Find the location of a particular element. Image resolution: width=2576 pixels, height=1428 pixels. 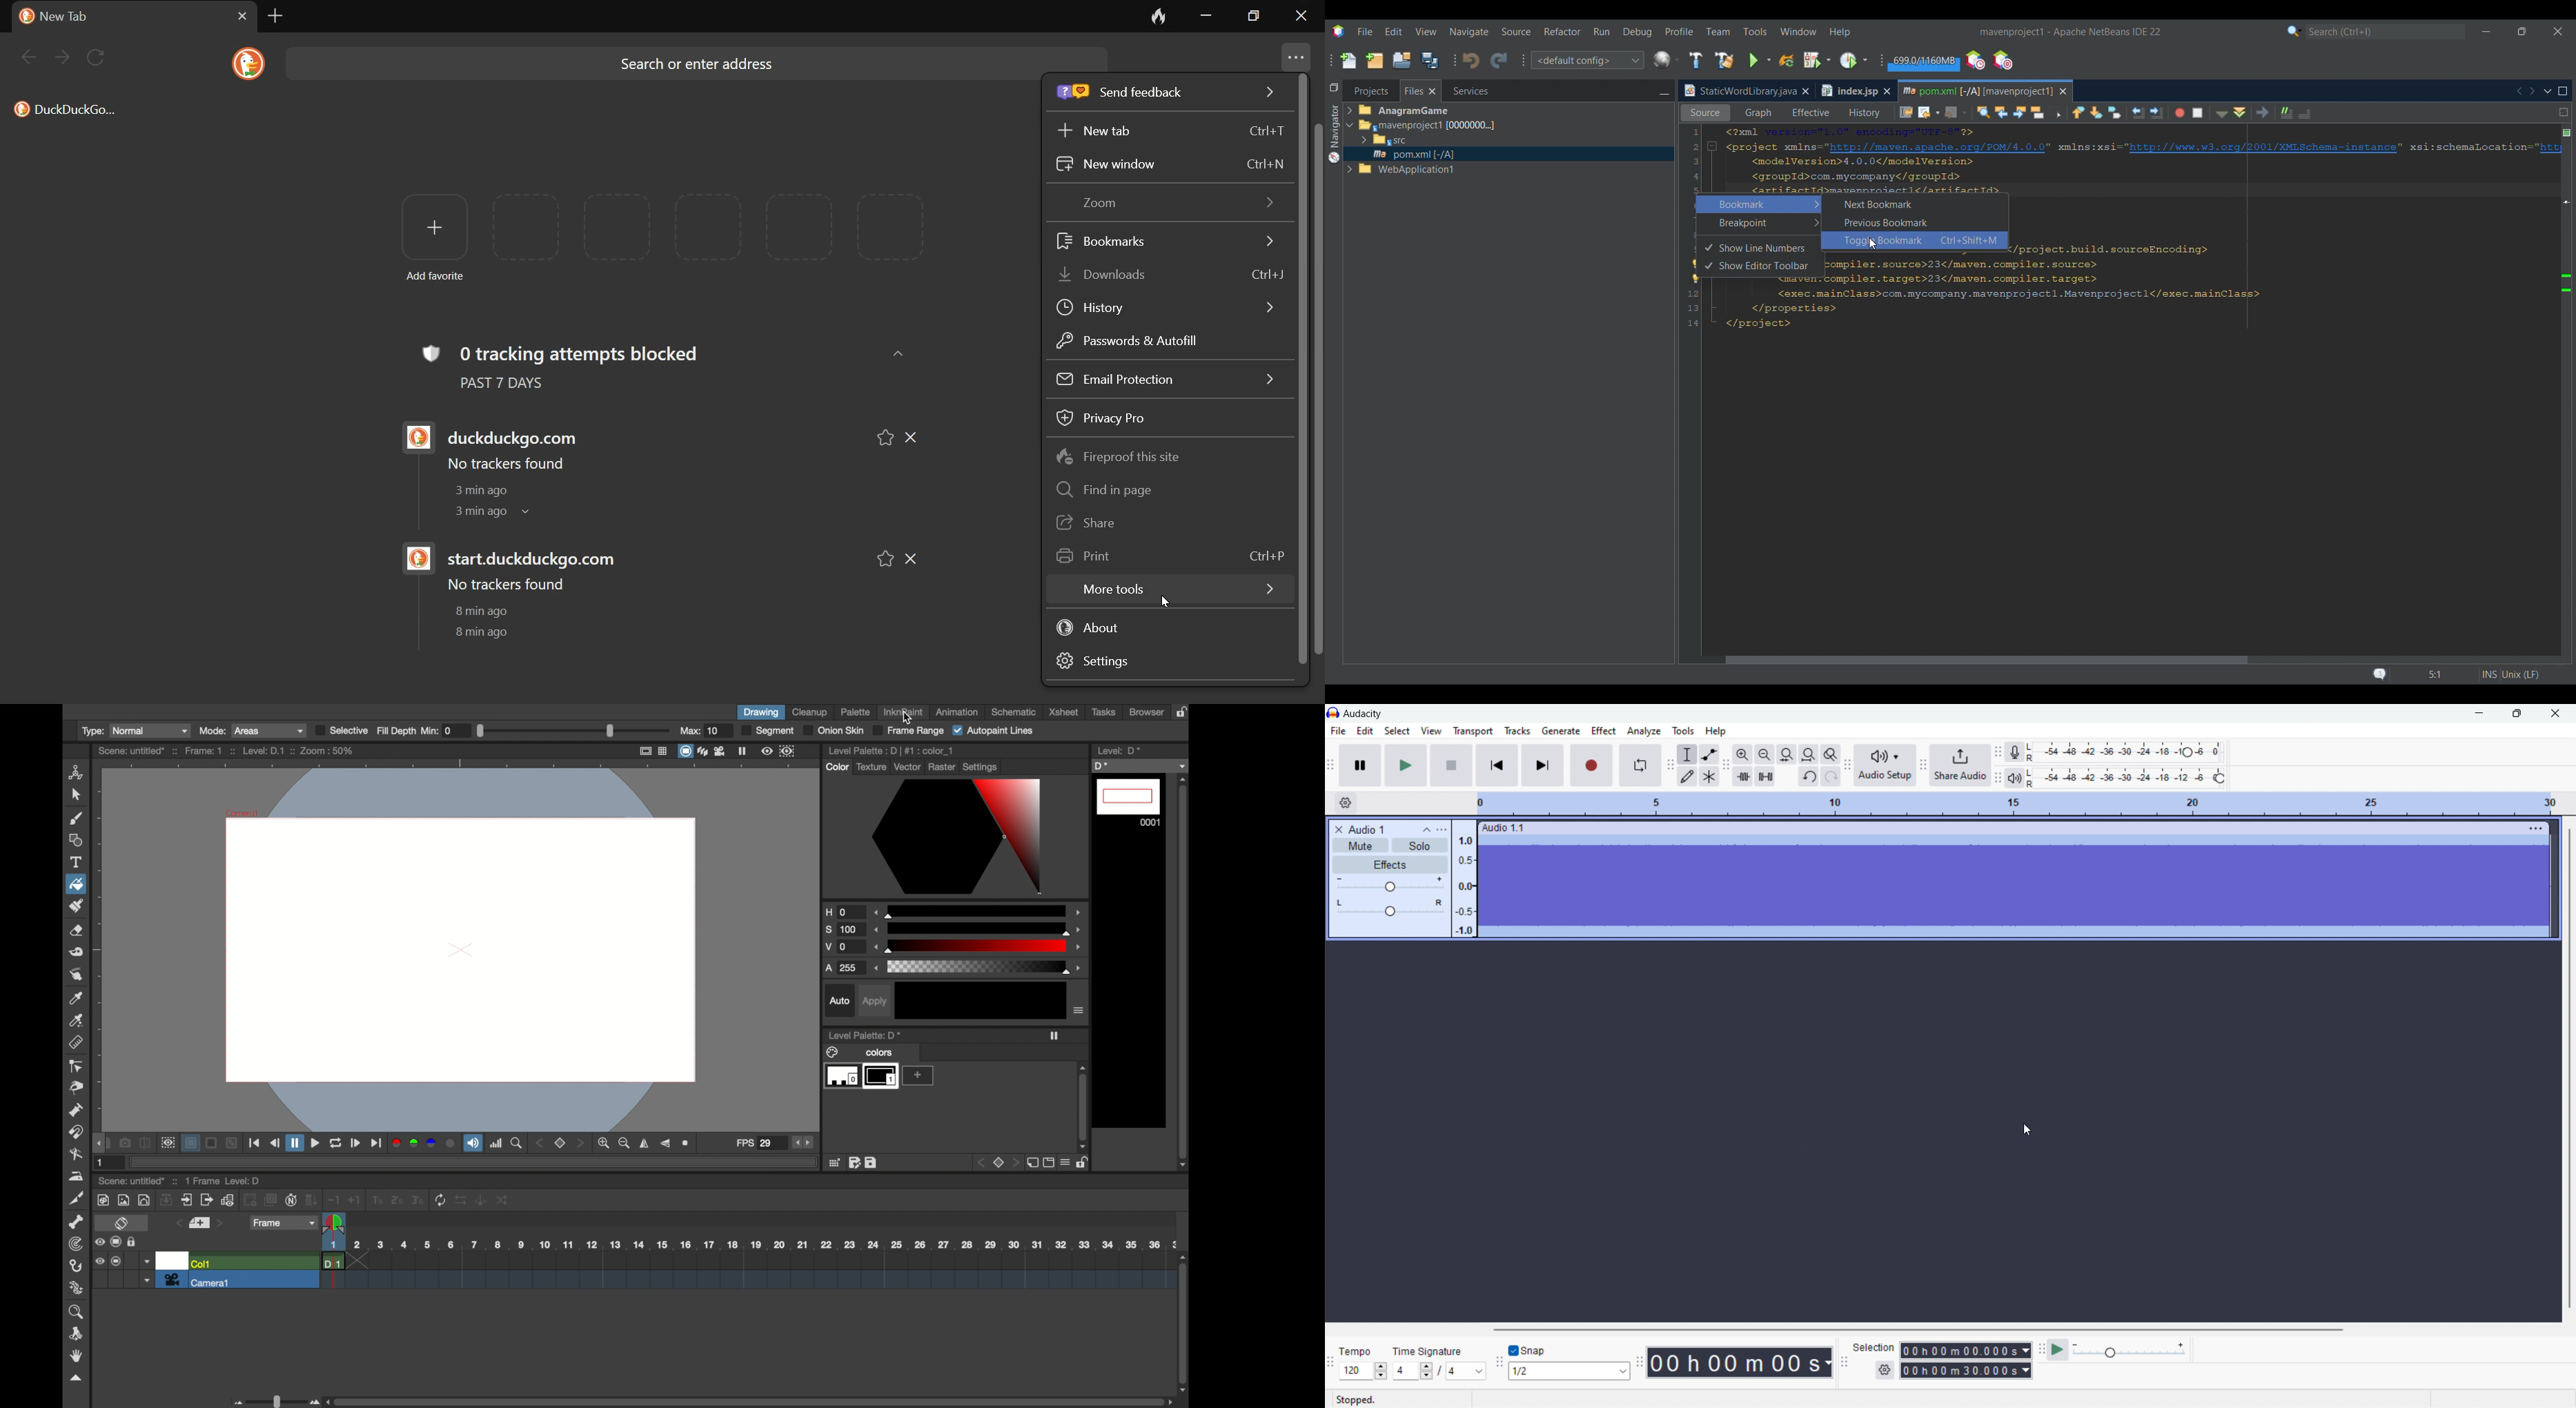

Email Protection is located at coordinates (1161, 377).